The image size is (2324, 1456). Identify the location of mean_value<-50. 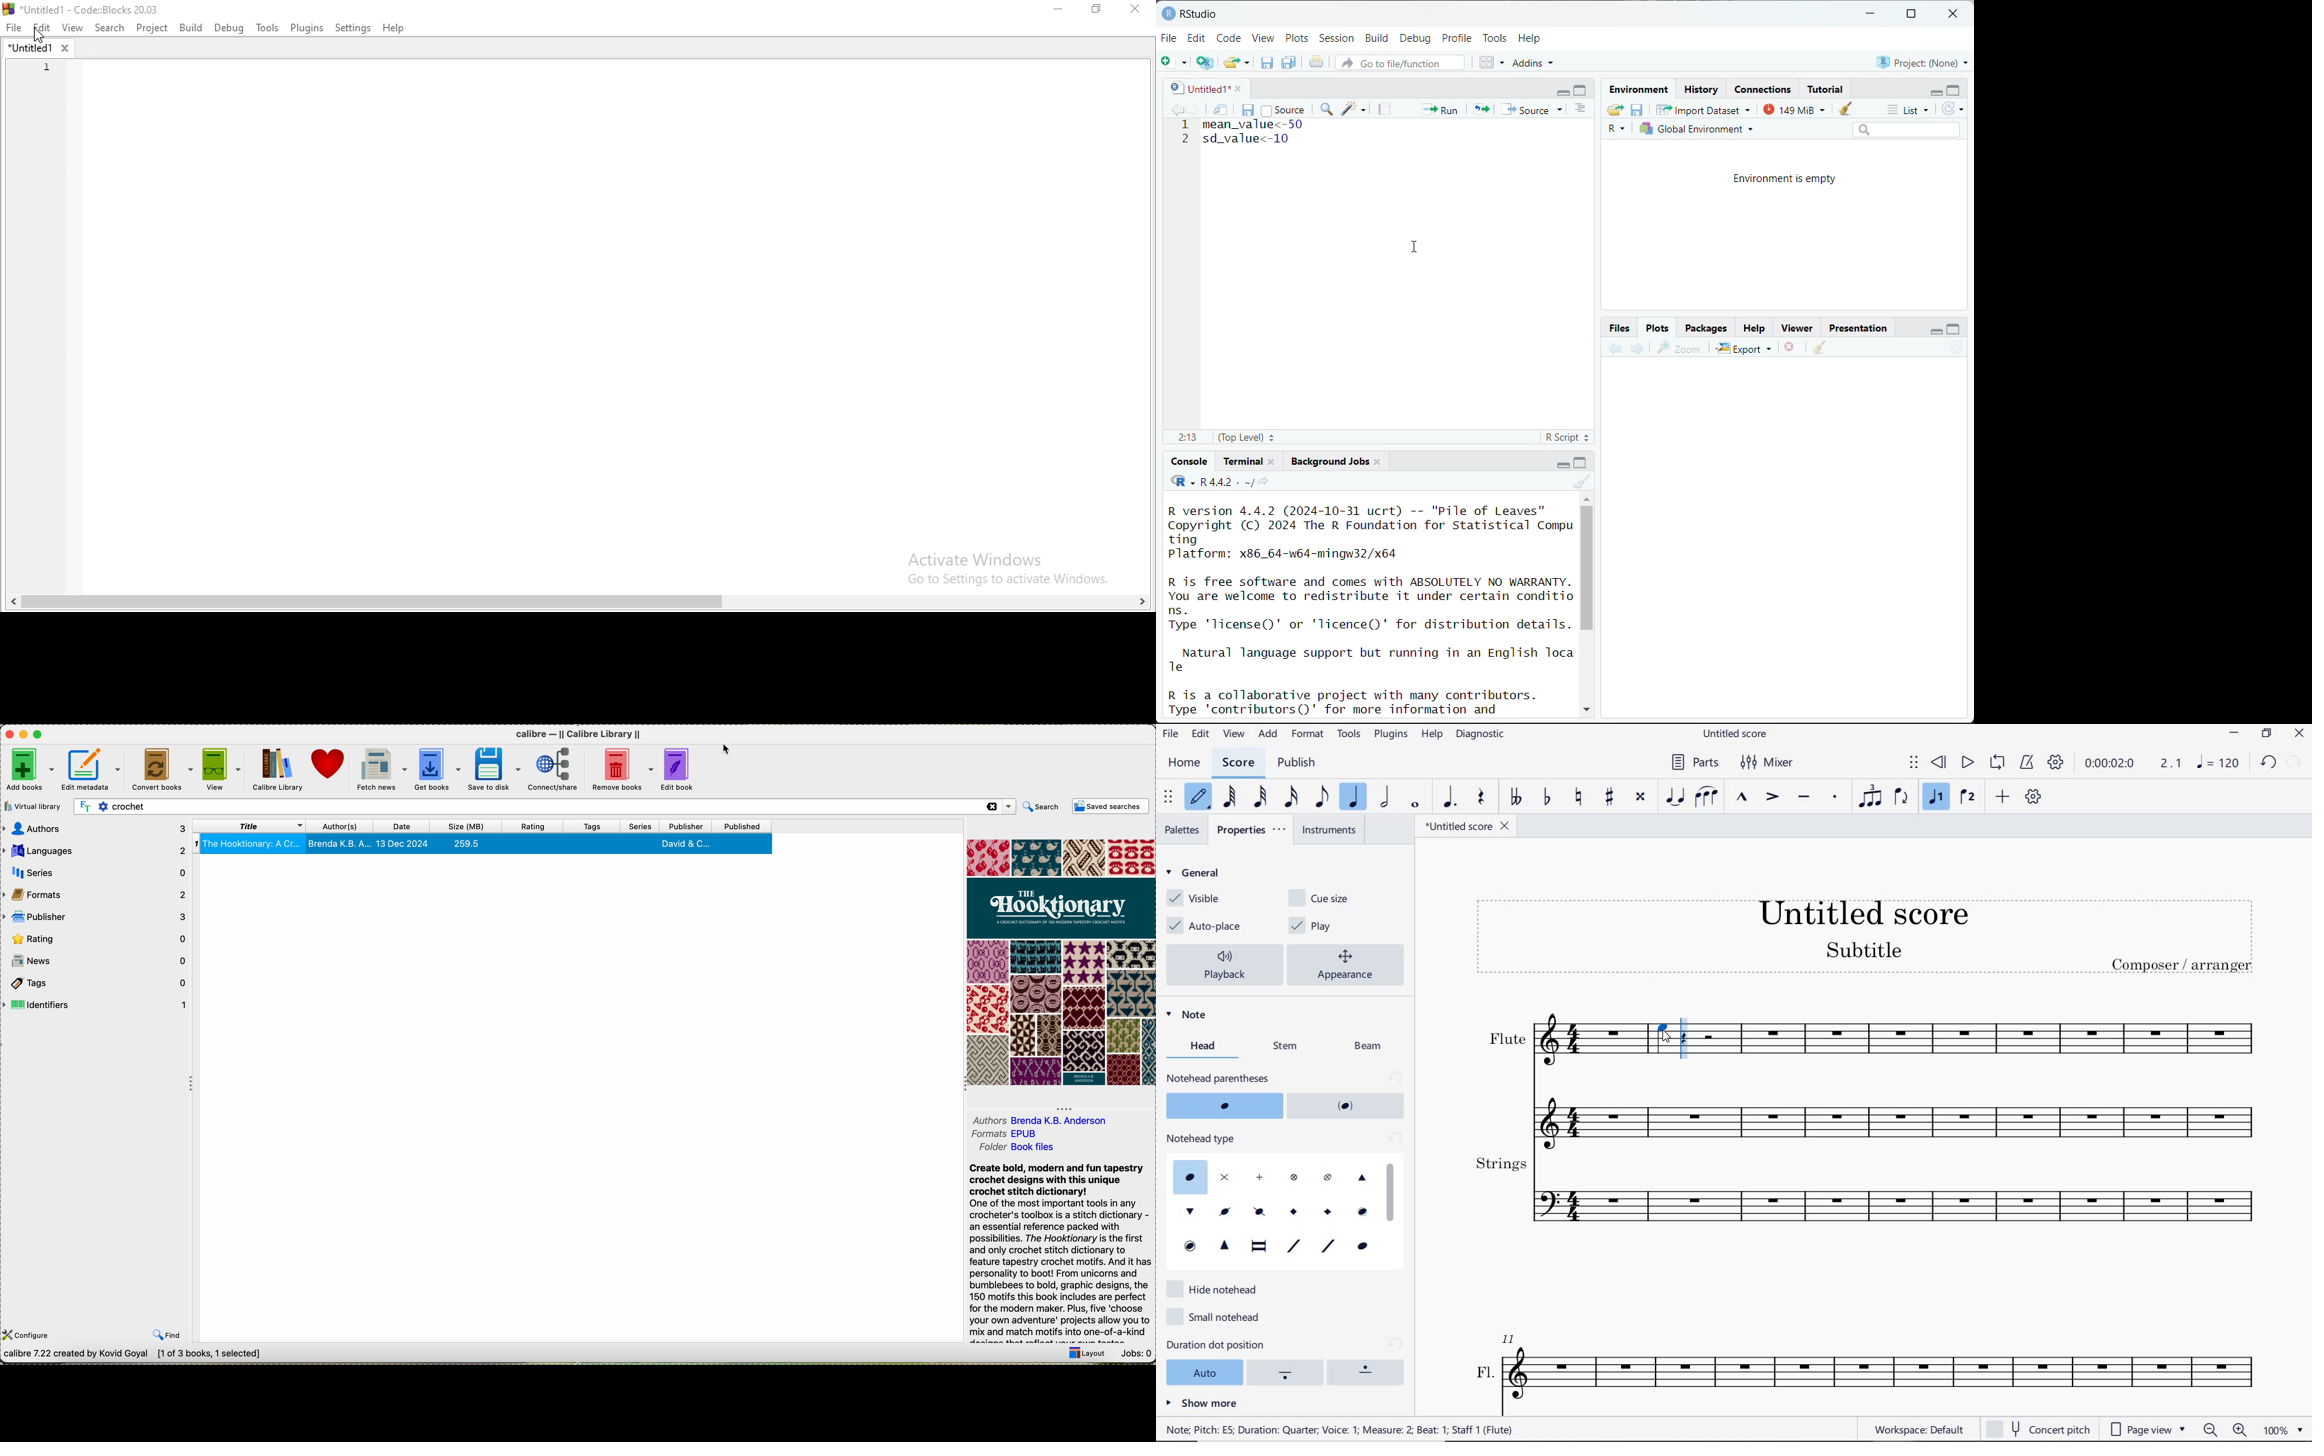
(1255, 125).